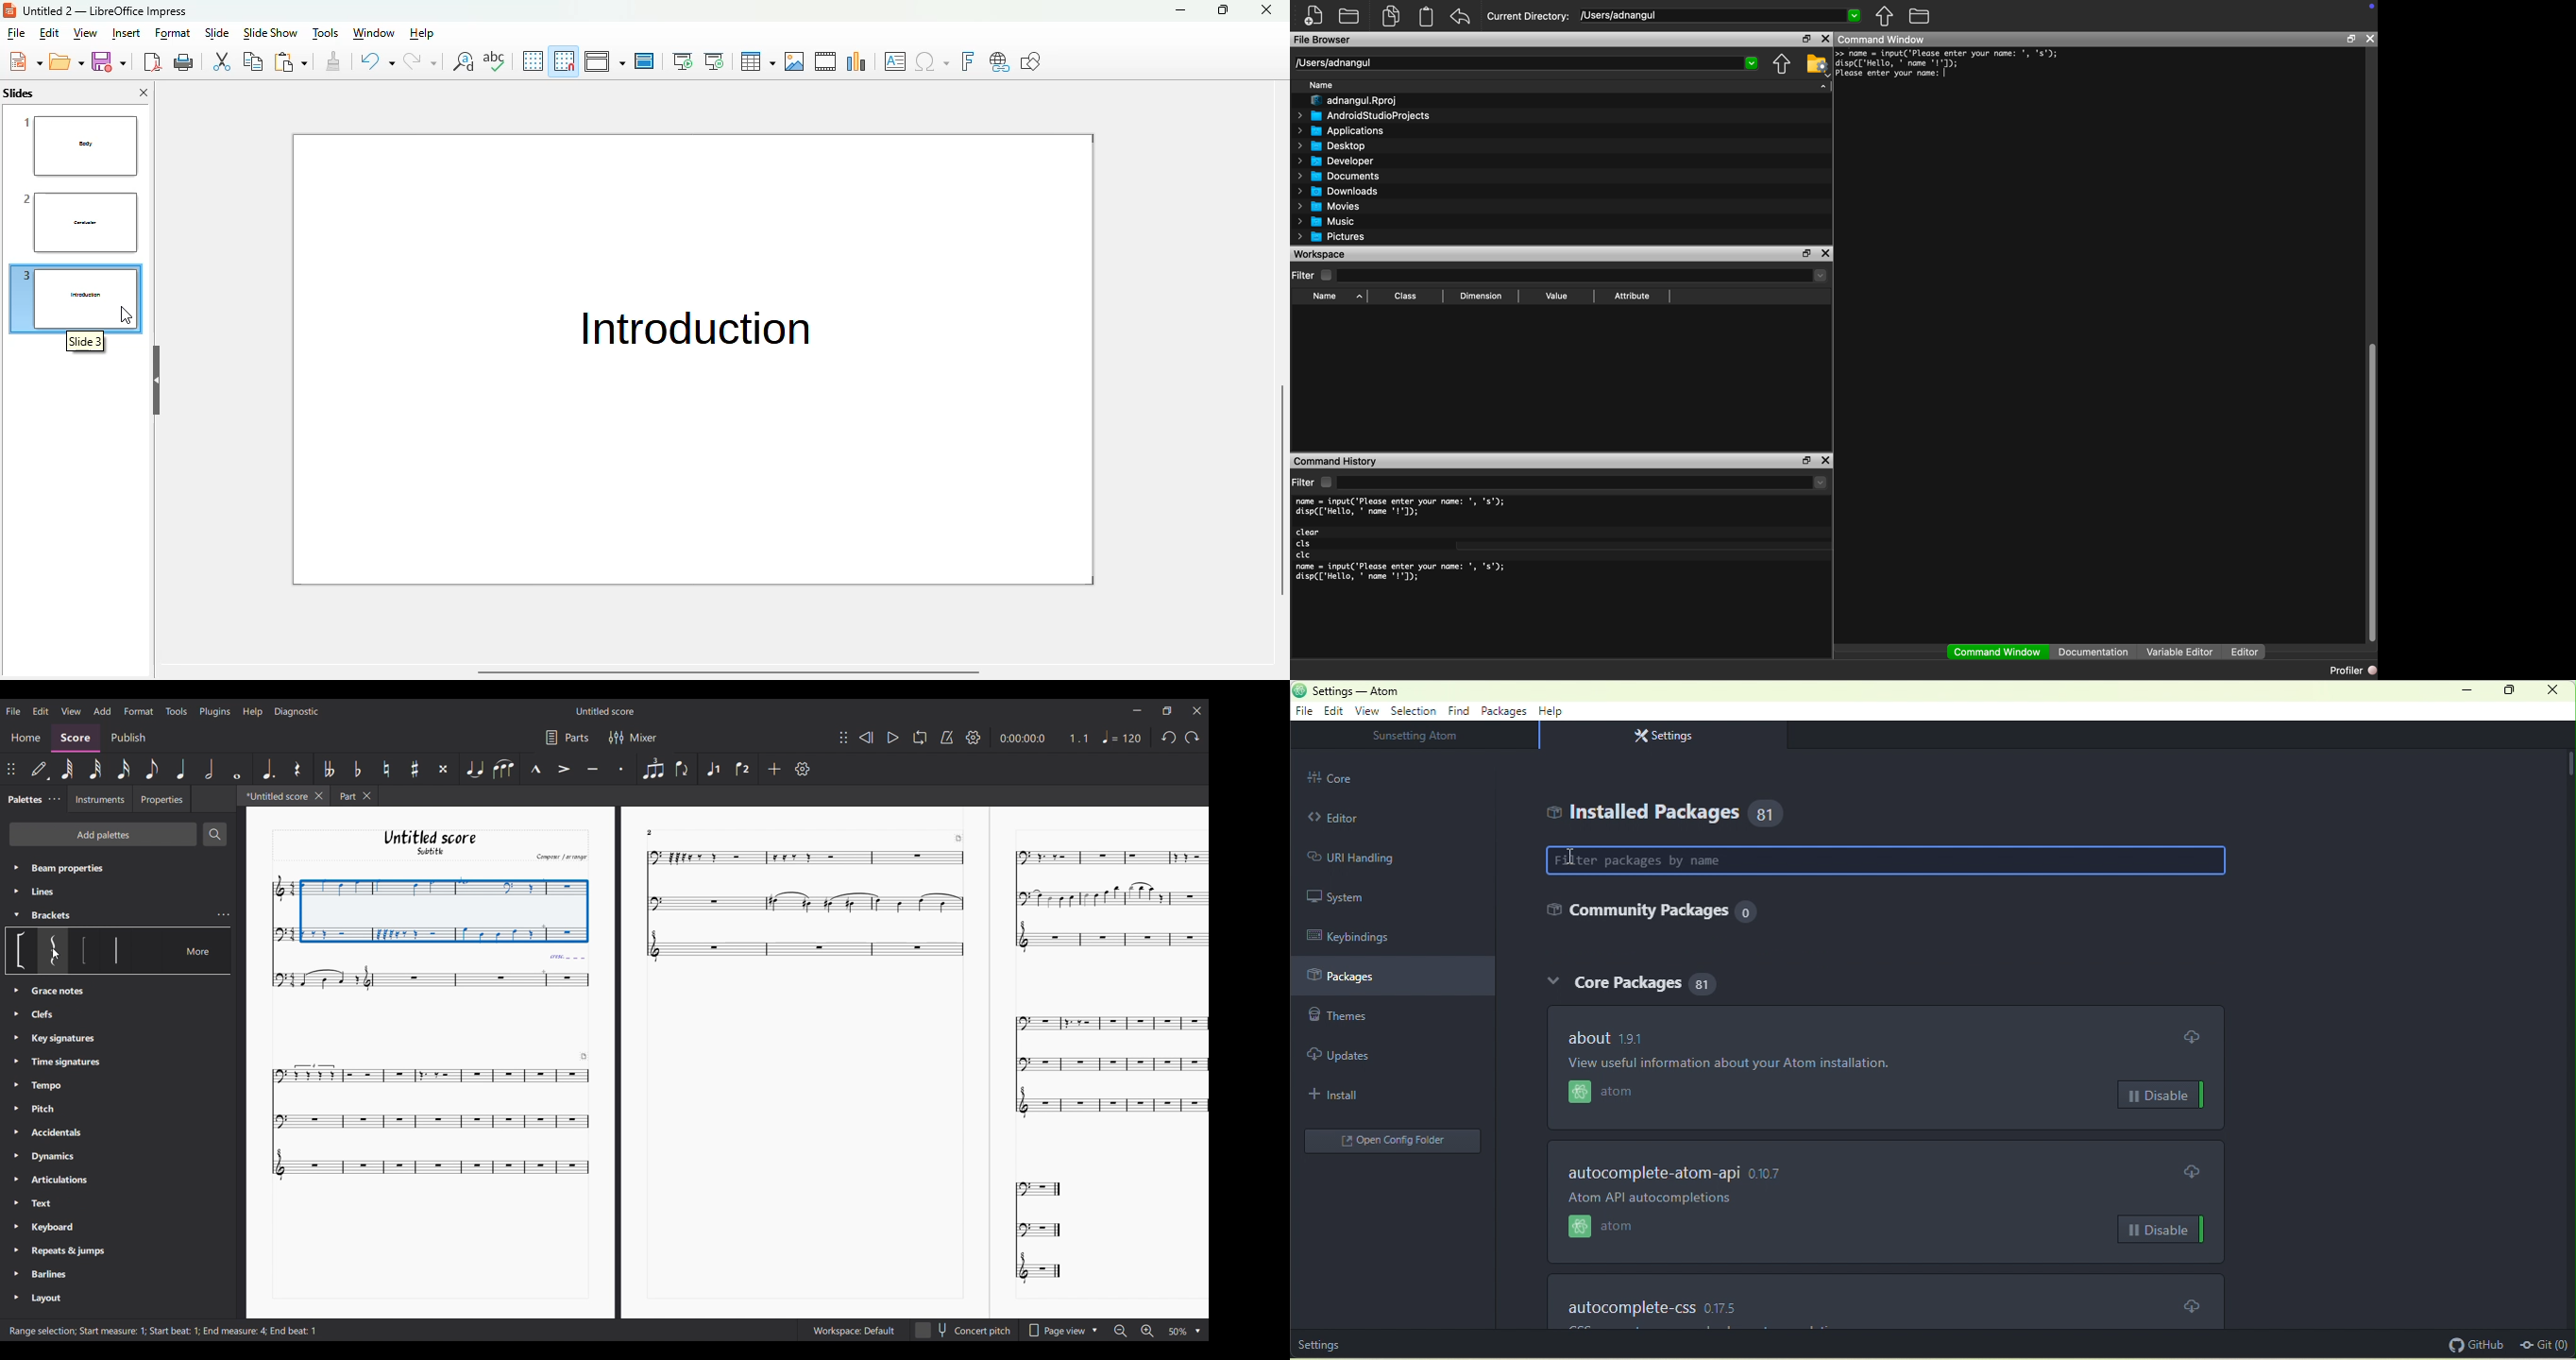 The image size is (2576, 1372). What do you see at coordinates (1112, 1064) in the screenshot?
I see `` at bounding box center [1112, 1064].